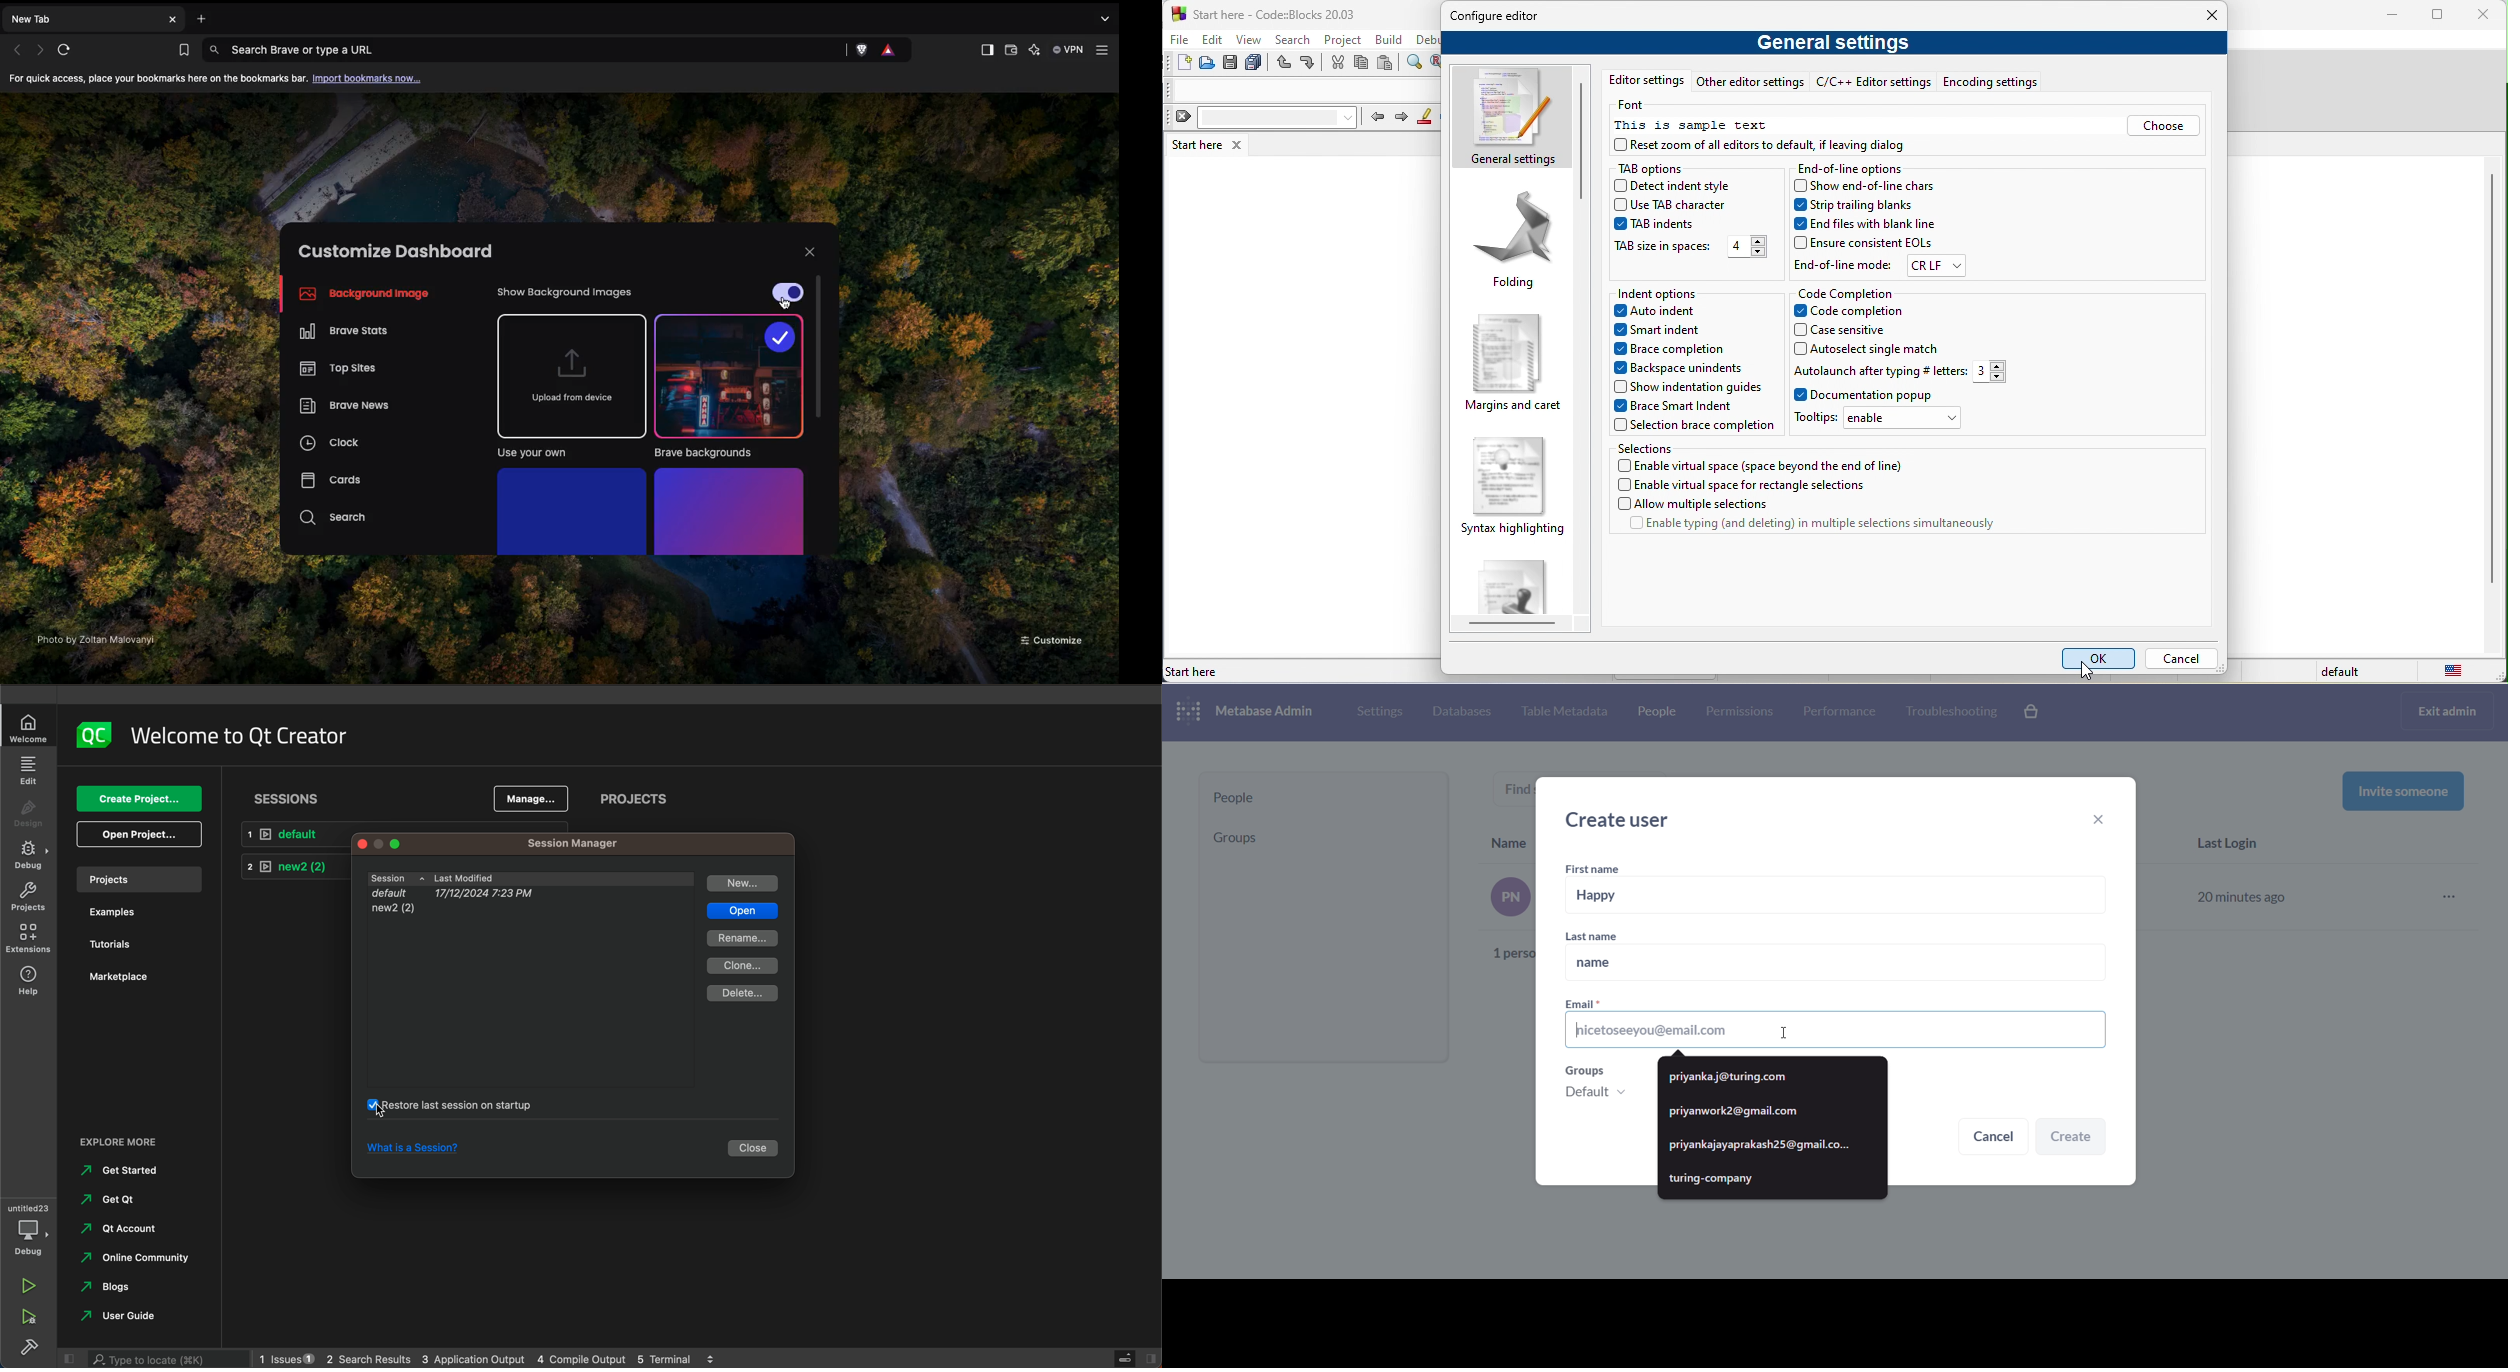  What do you see at coordinates (1428, 40) in the screenshot?
I see `debug` at bounding box center [1428, 40].